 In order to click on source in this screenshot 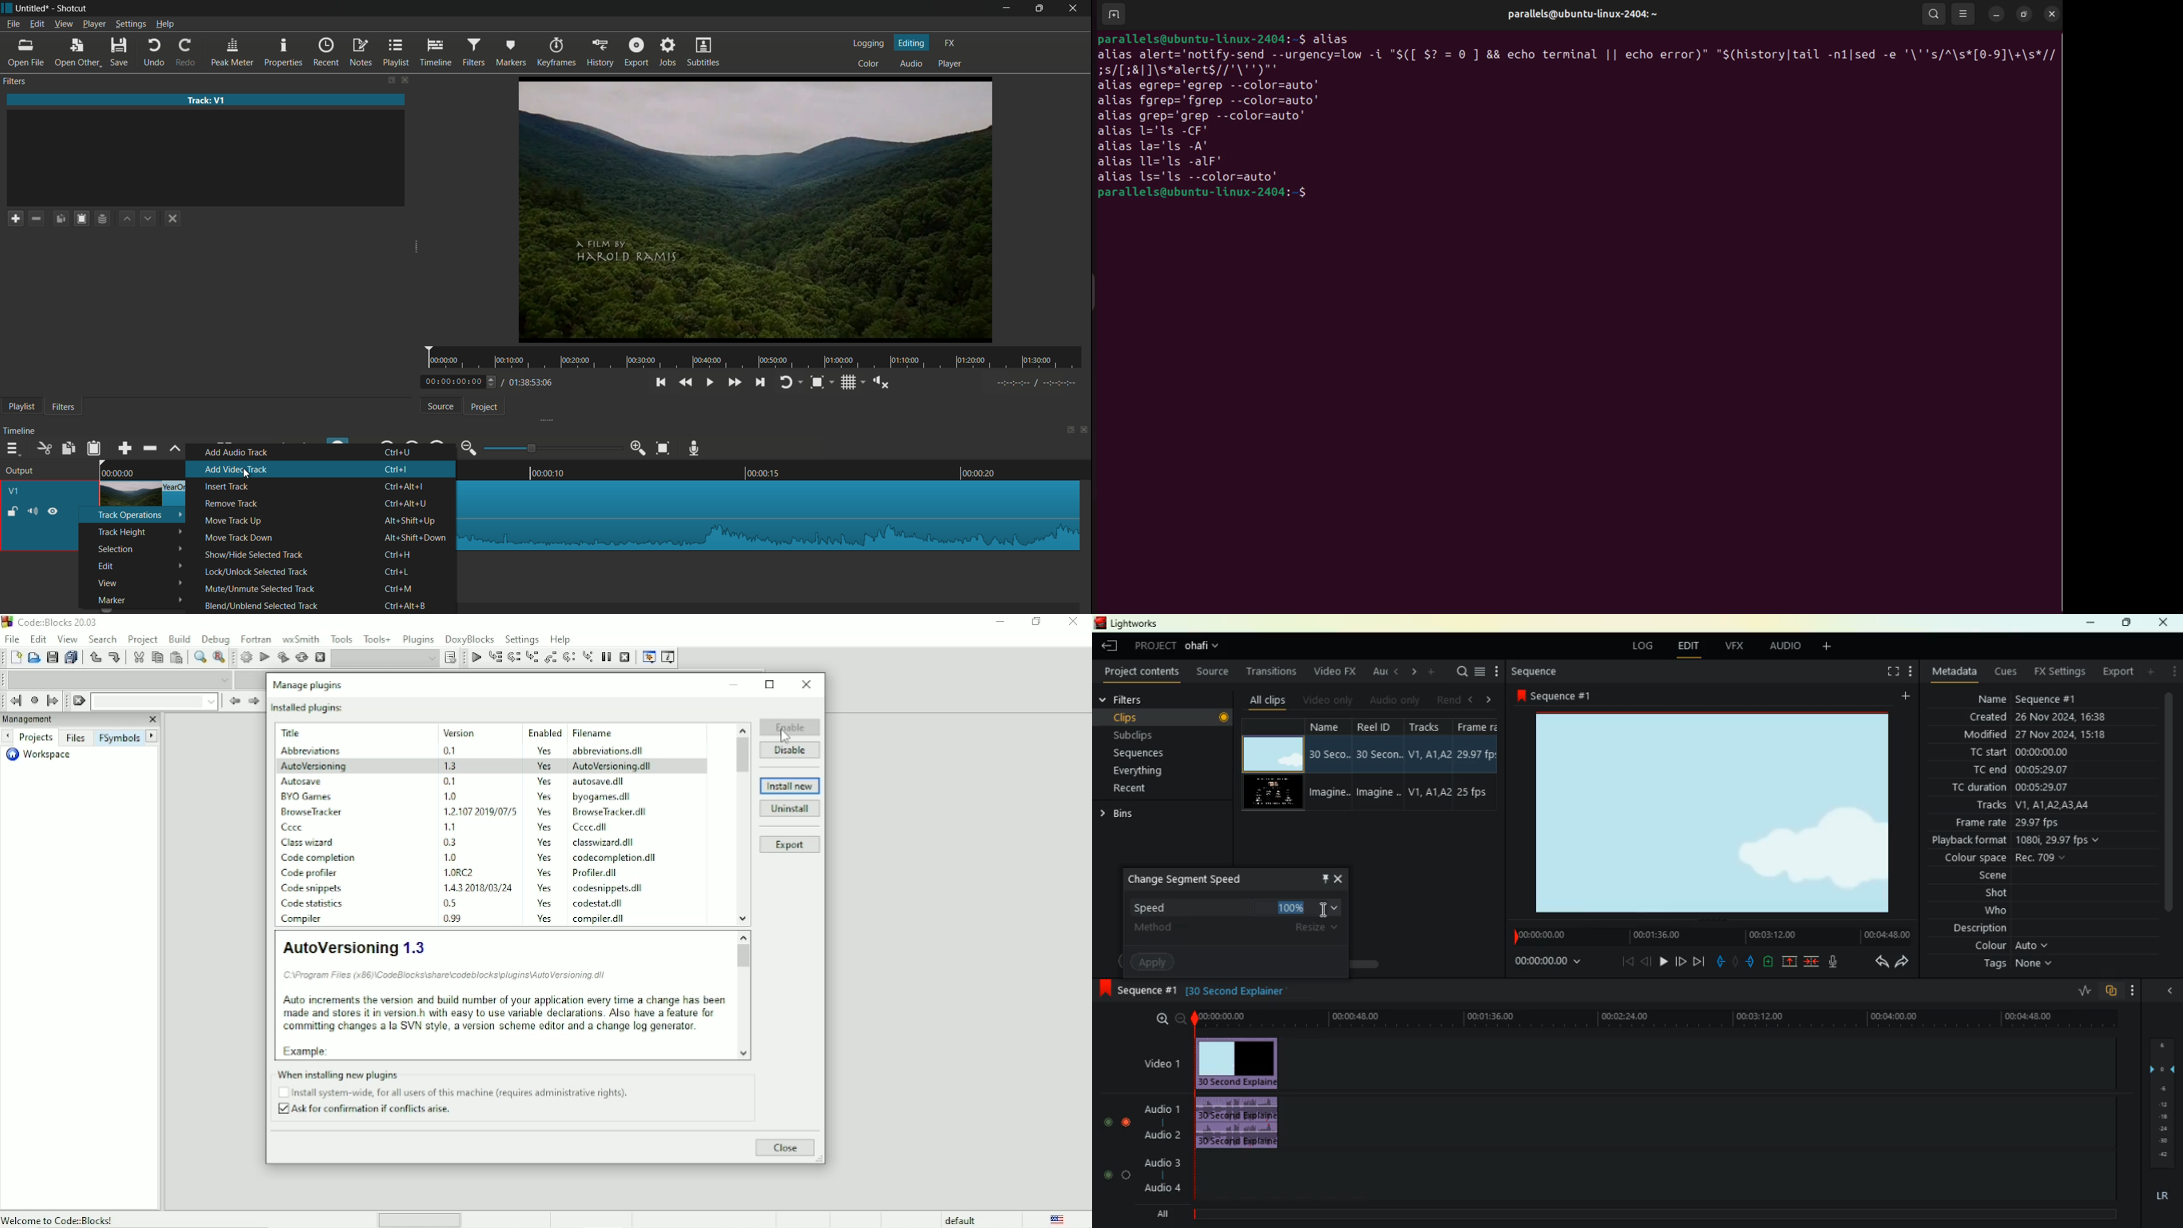, I will do `click(441, 406)`.